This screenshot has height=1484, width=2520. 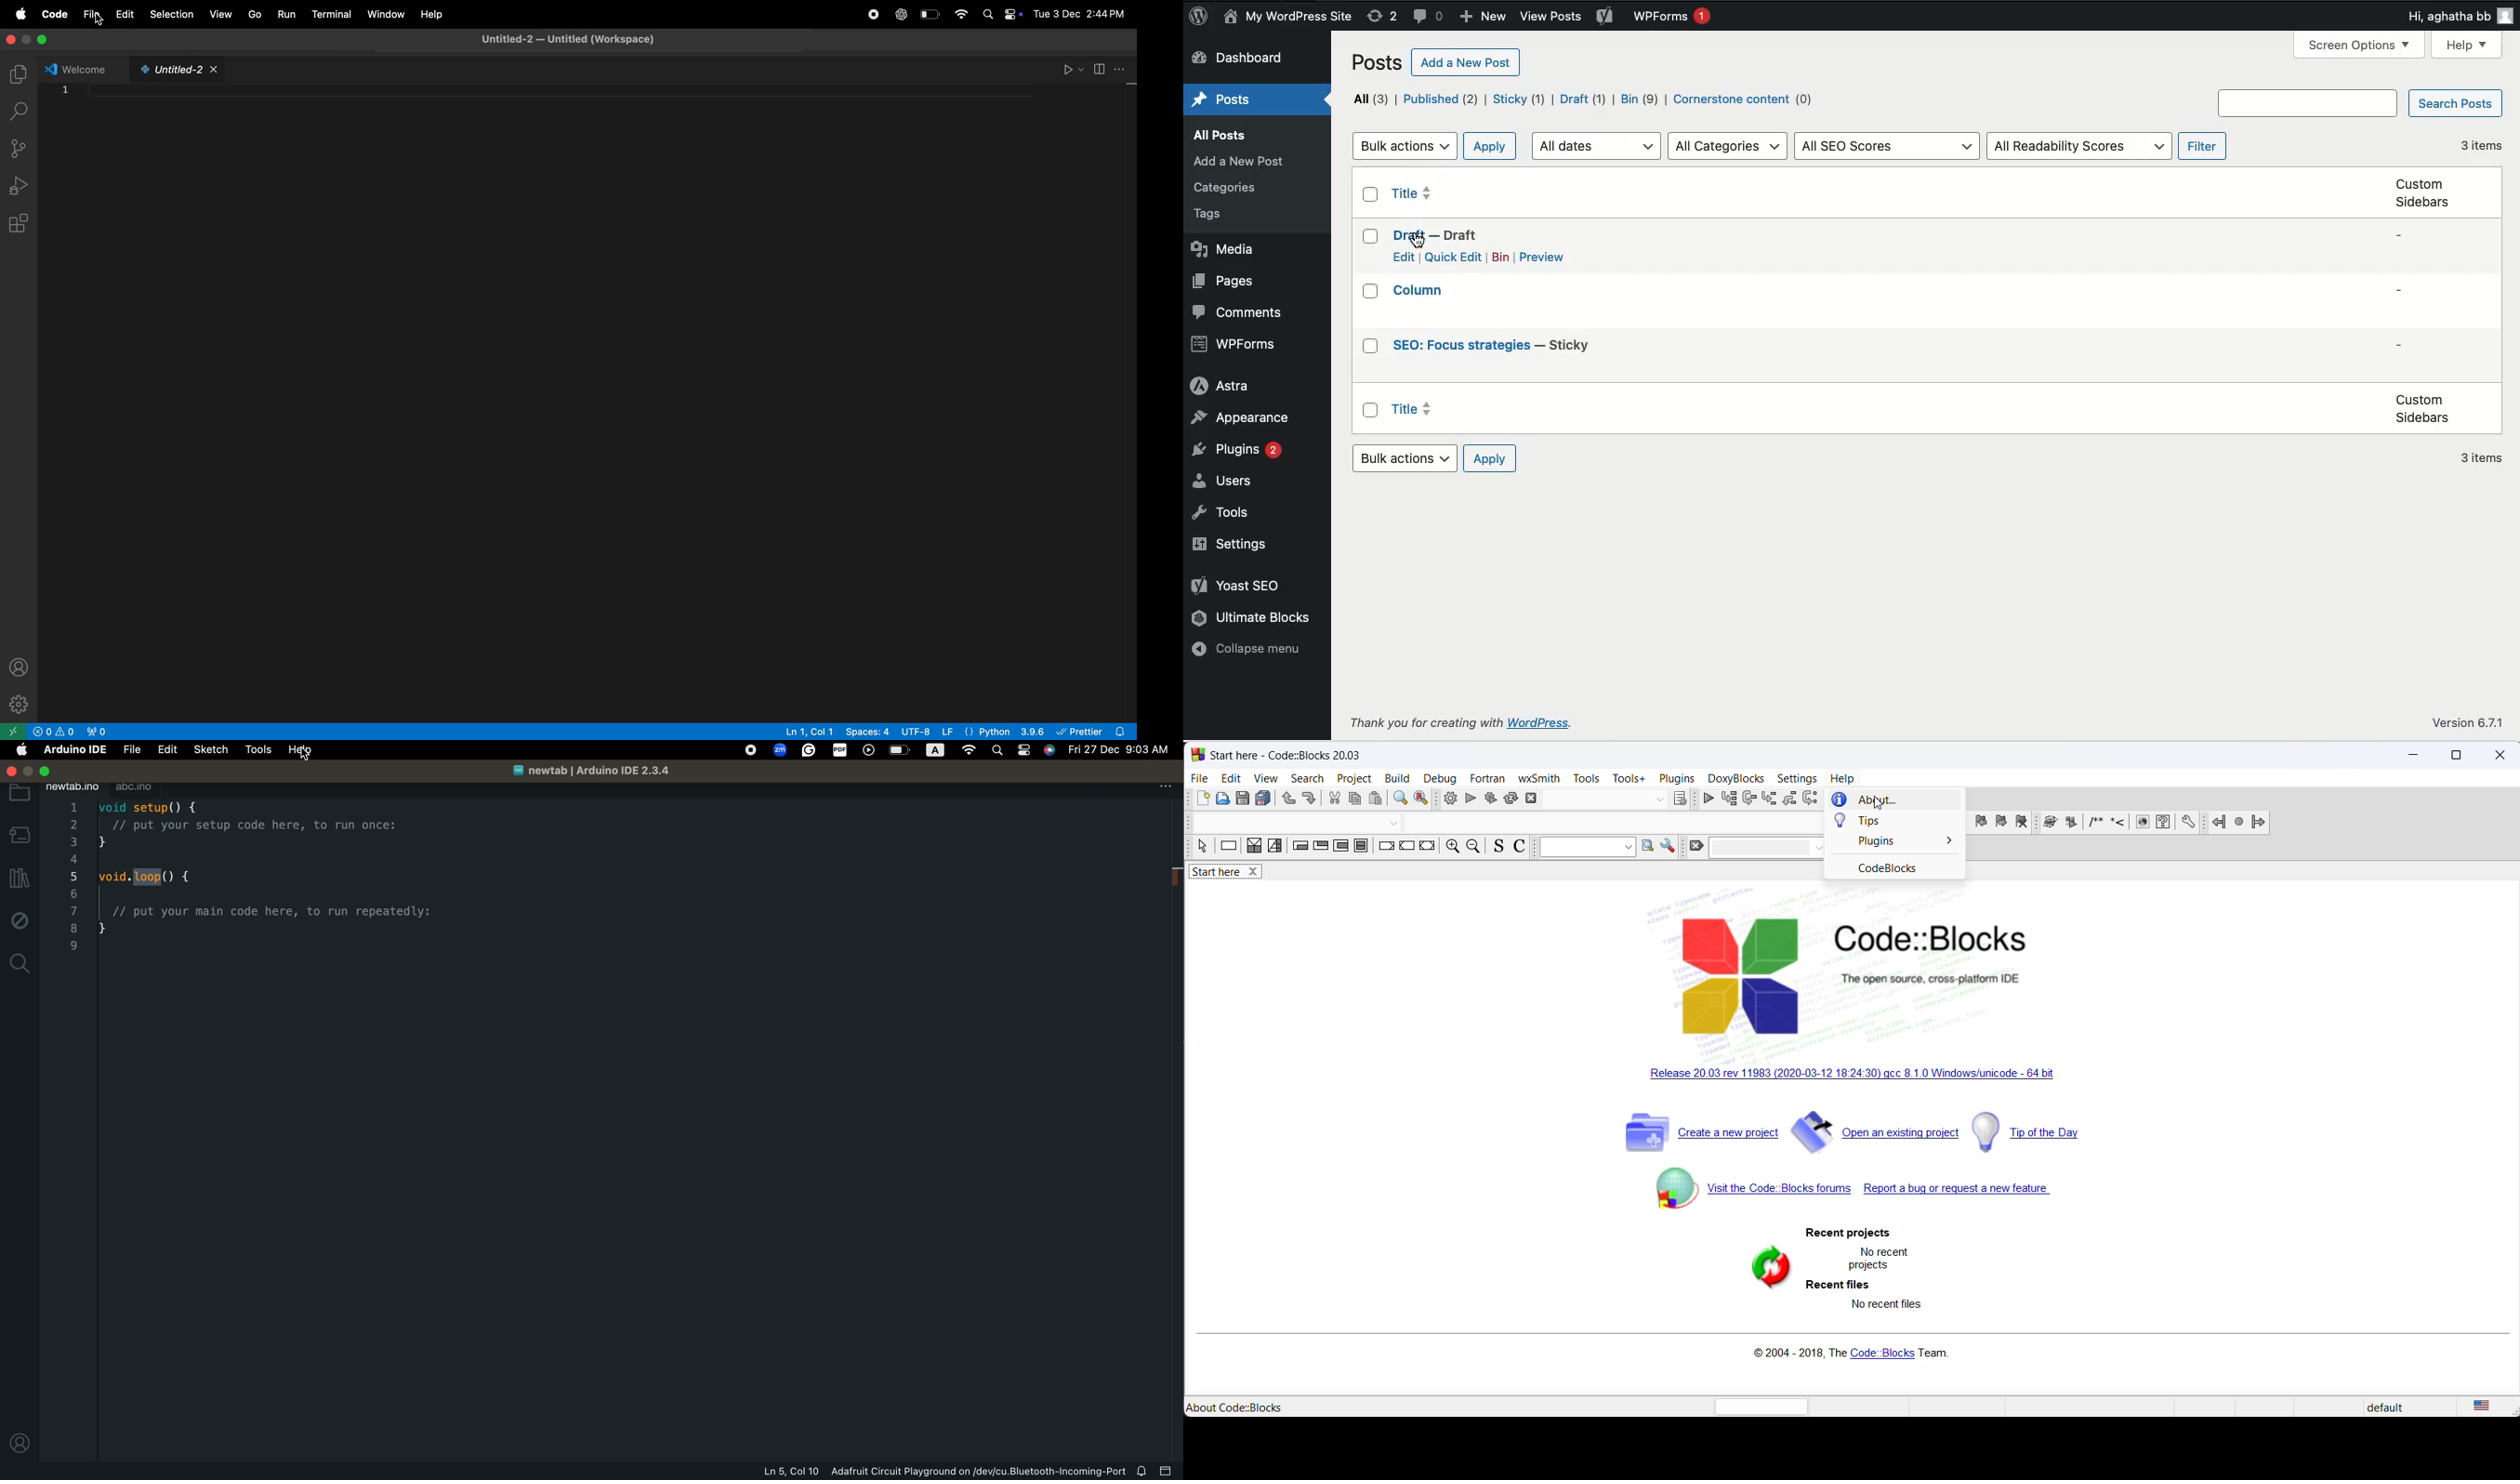 What do you see at coordinates (1263, 801) in the screenshot?
I see `save all` at bounding box center [1263, 801].